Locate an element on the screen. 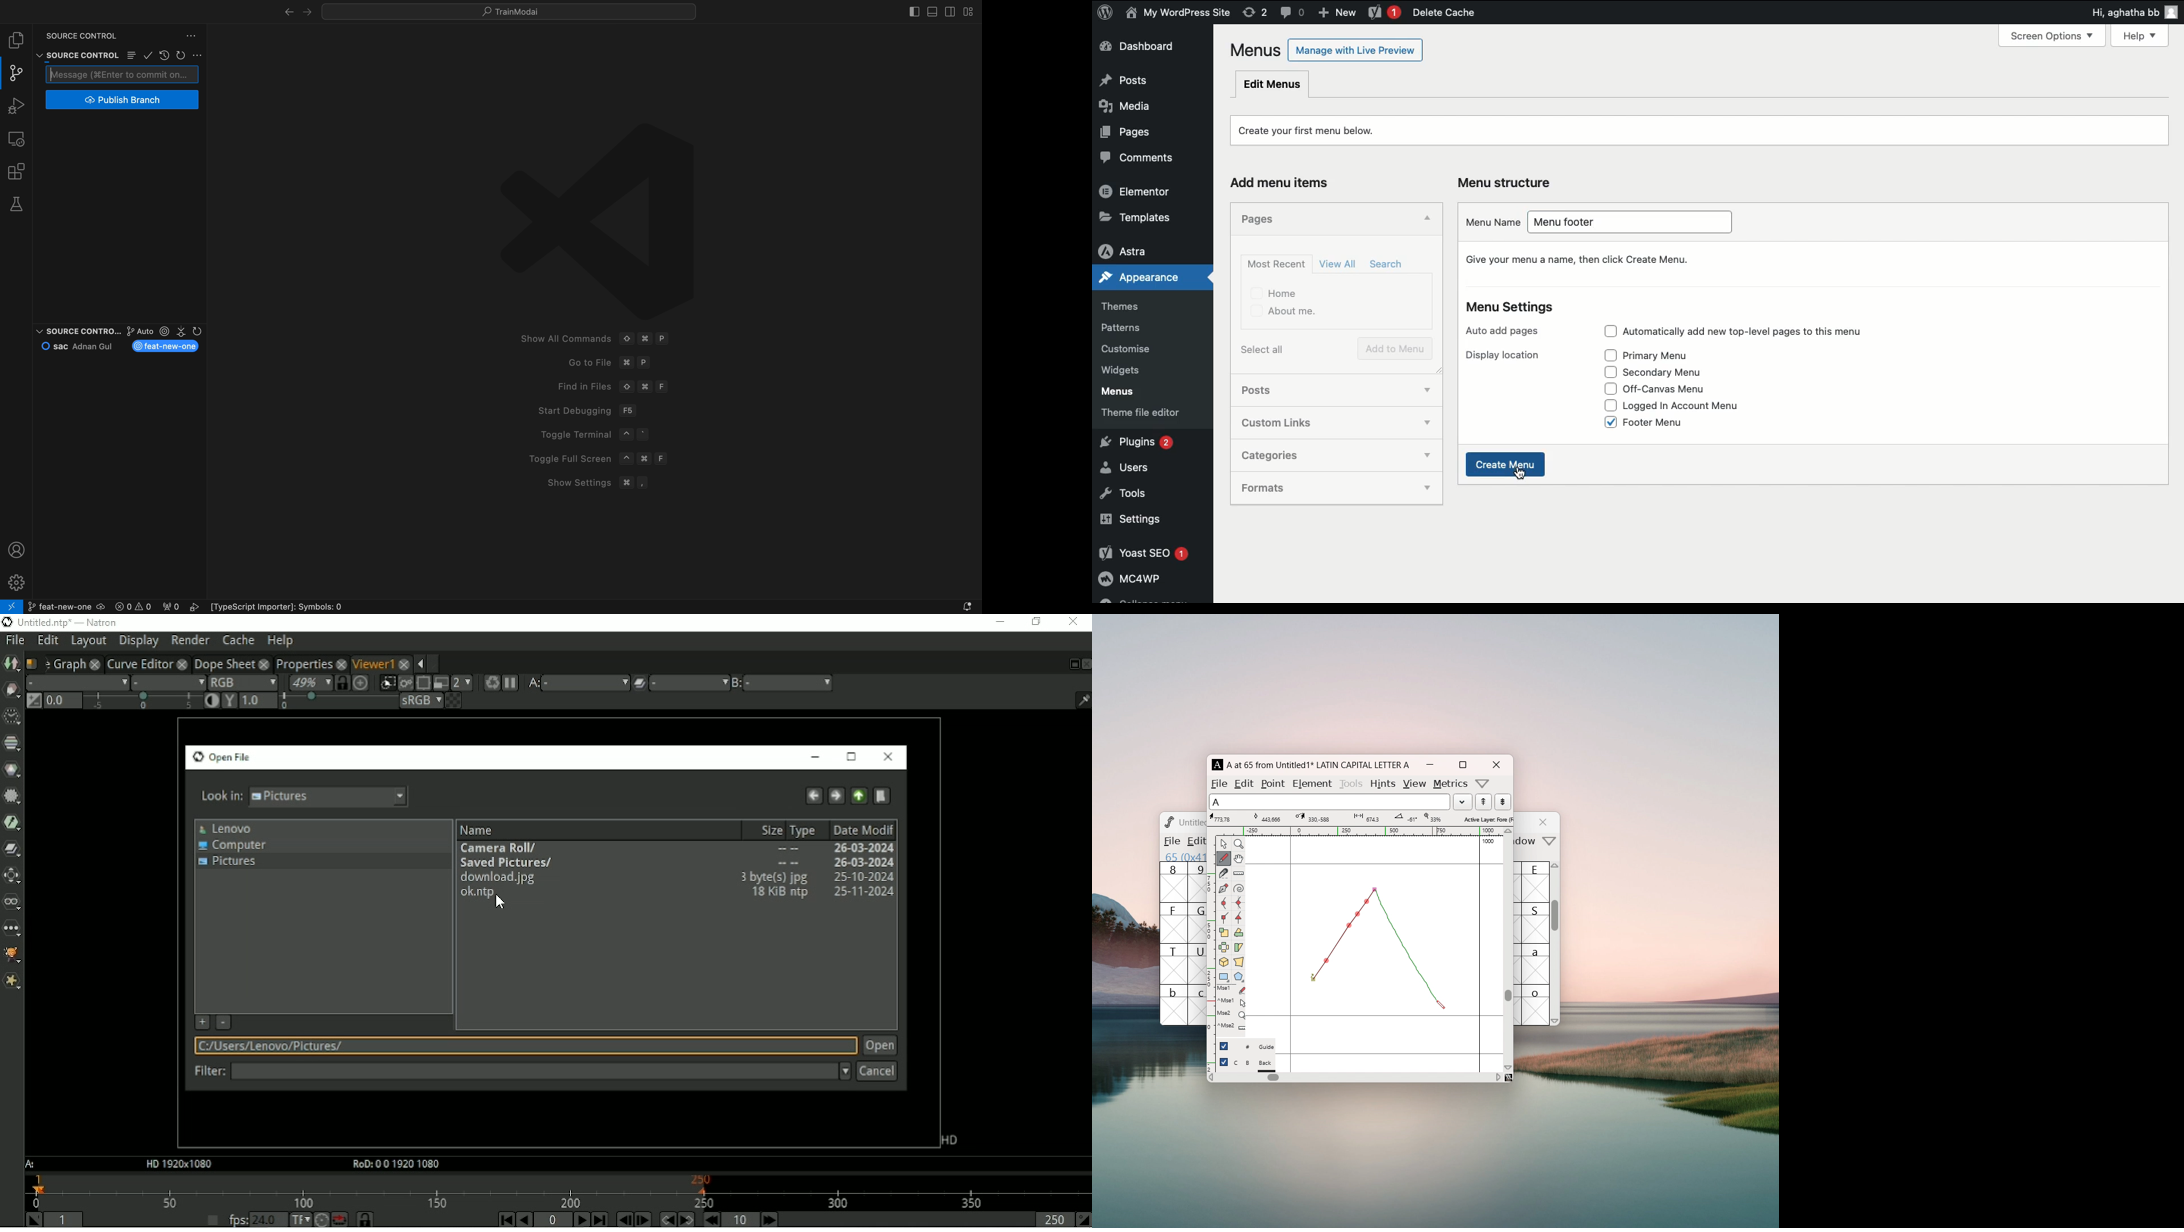 This screenshot has width=2184, height=1232. Manage with Live Preview is located at coordinates (1355, 49).